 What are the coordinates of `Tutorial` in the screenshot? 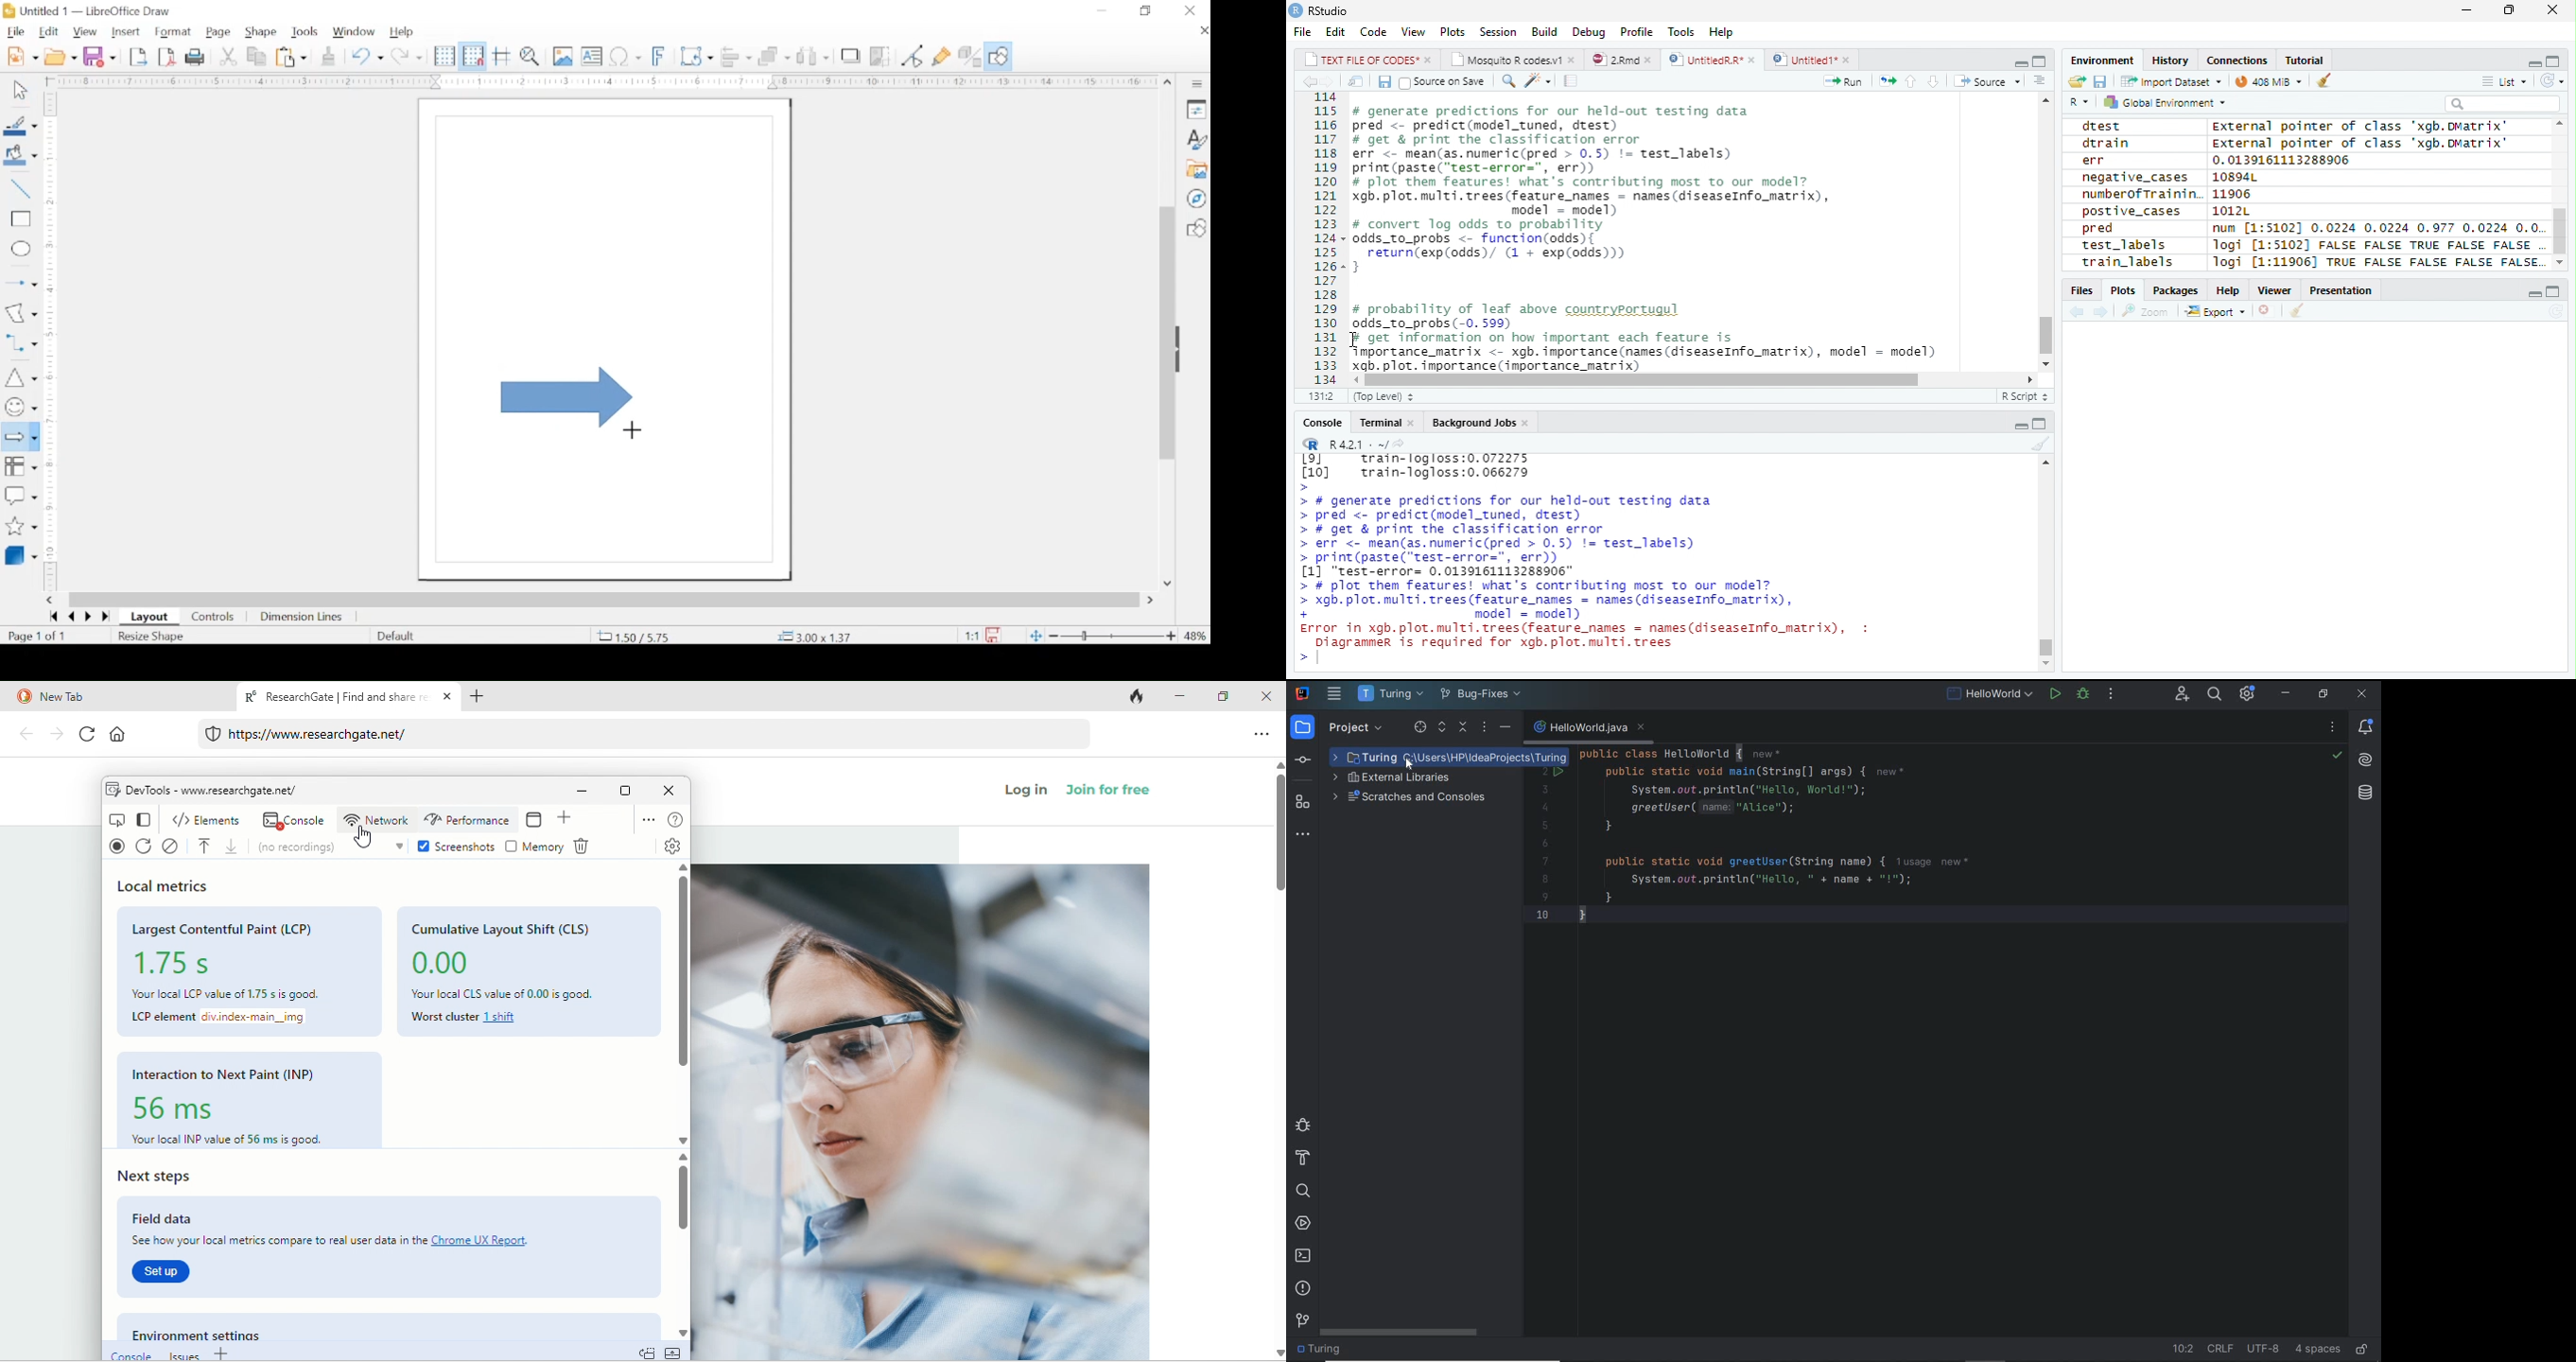 It's located at (2307, 60).